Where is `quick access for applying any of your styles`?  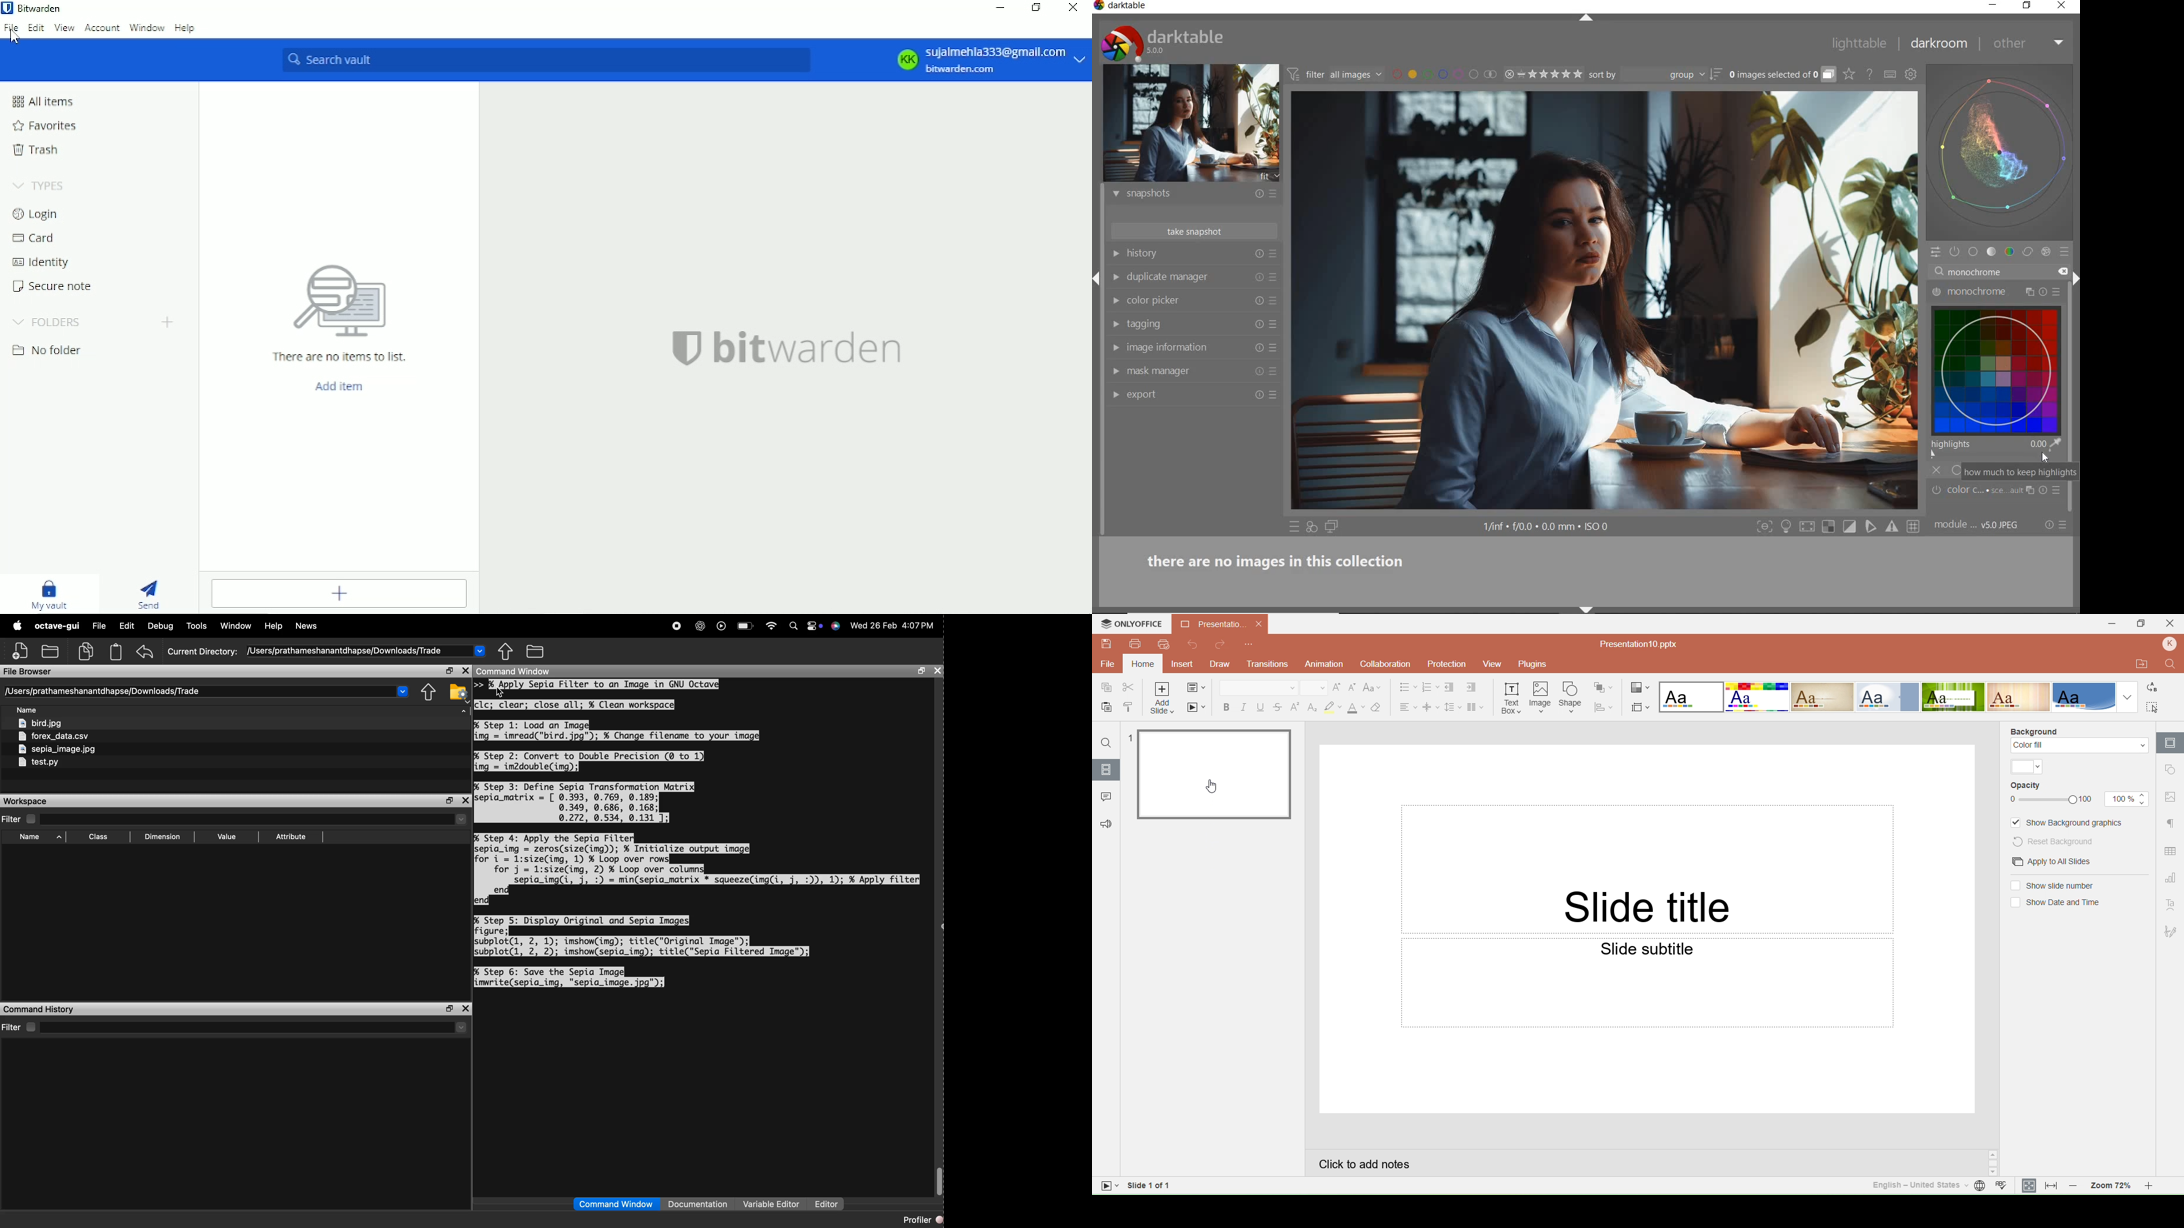 quick access for applying any of your styles is located at coordinates (1313, 528).